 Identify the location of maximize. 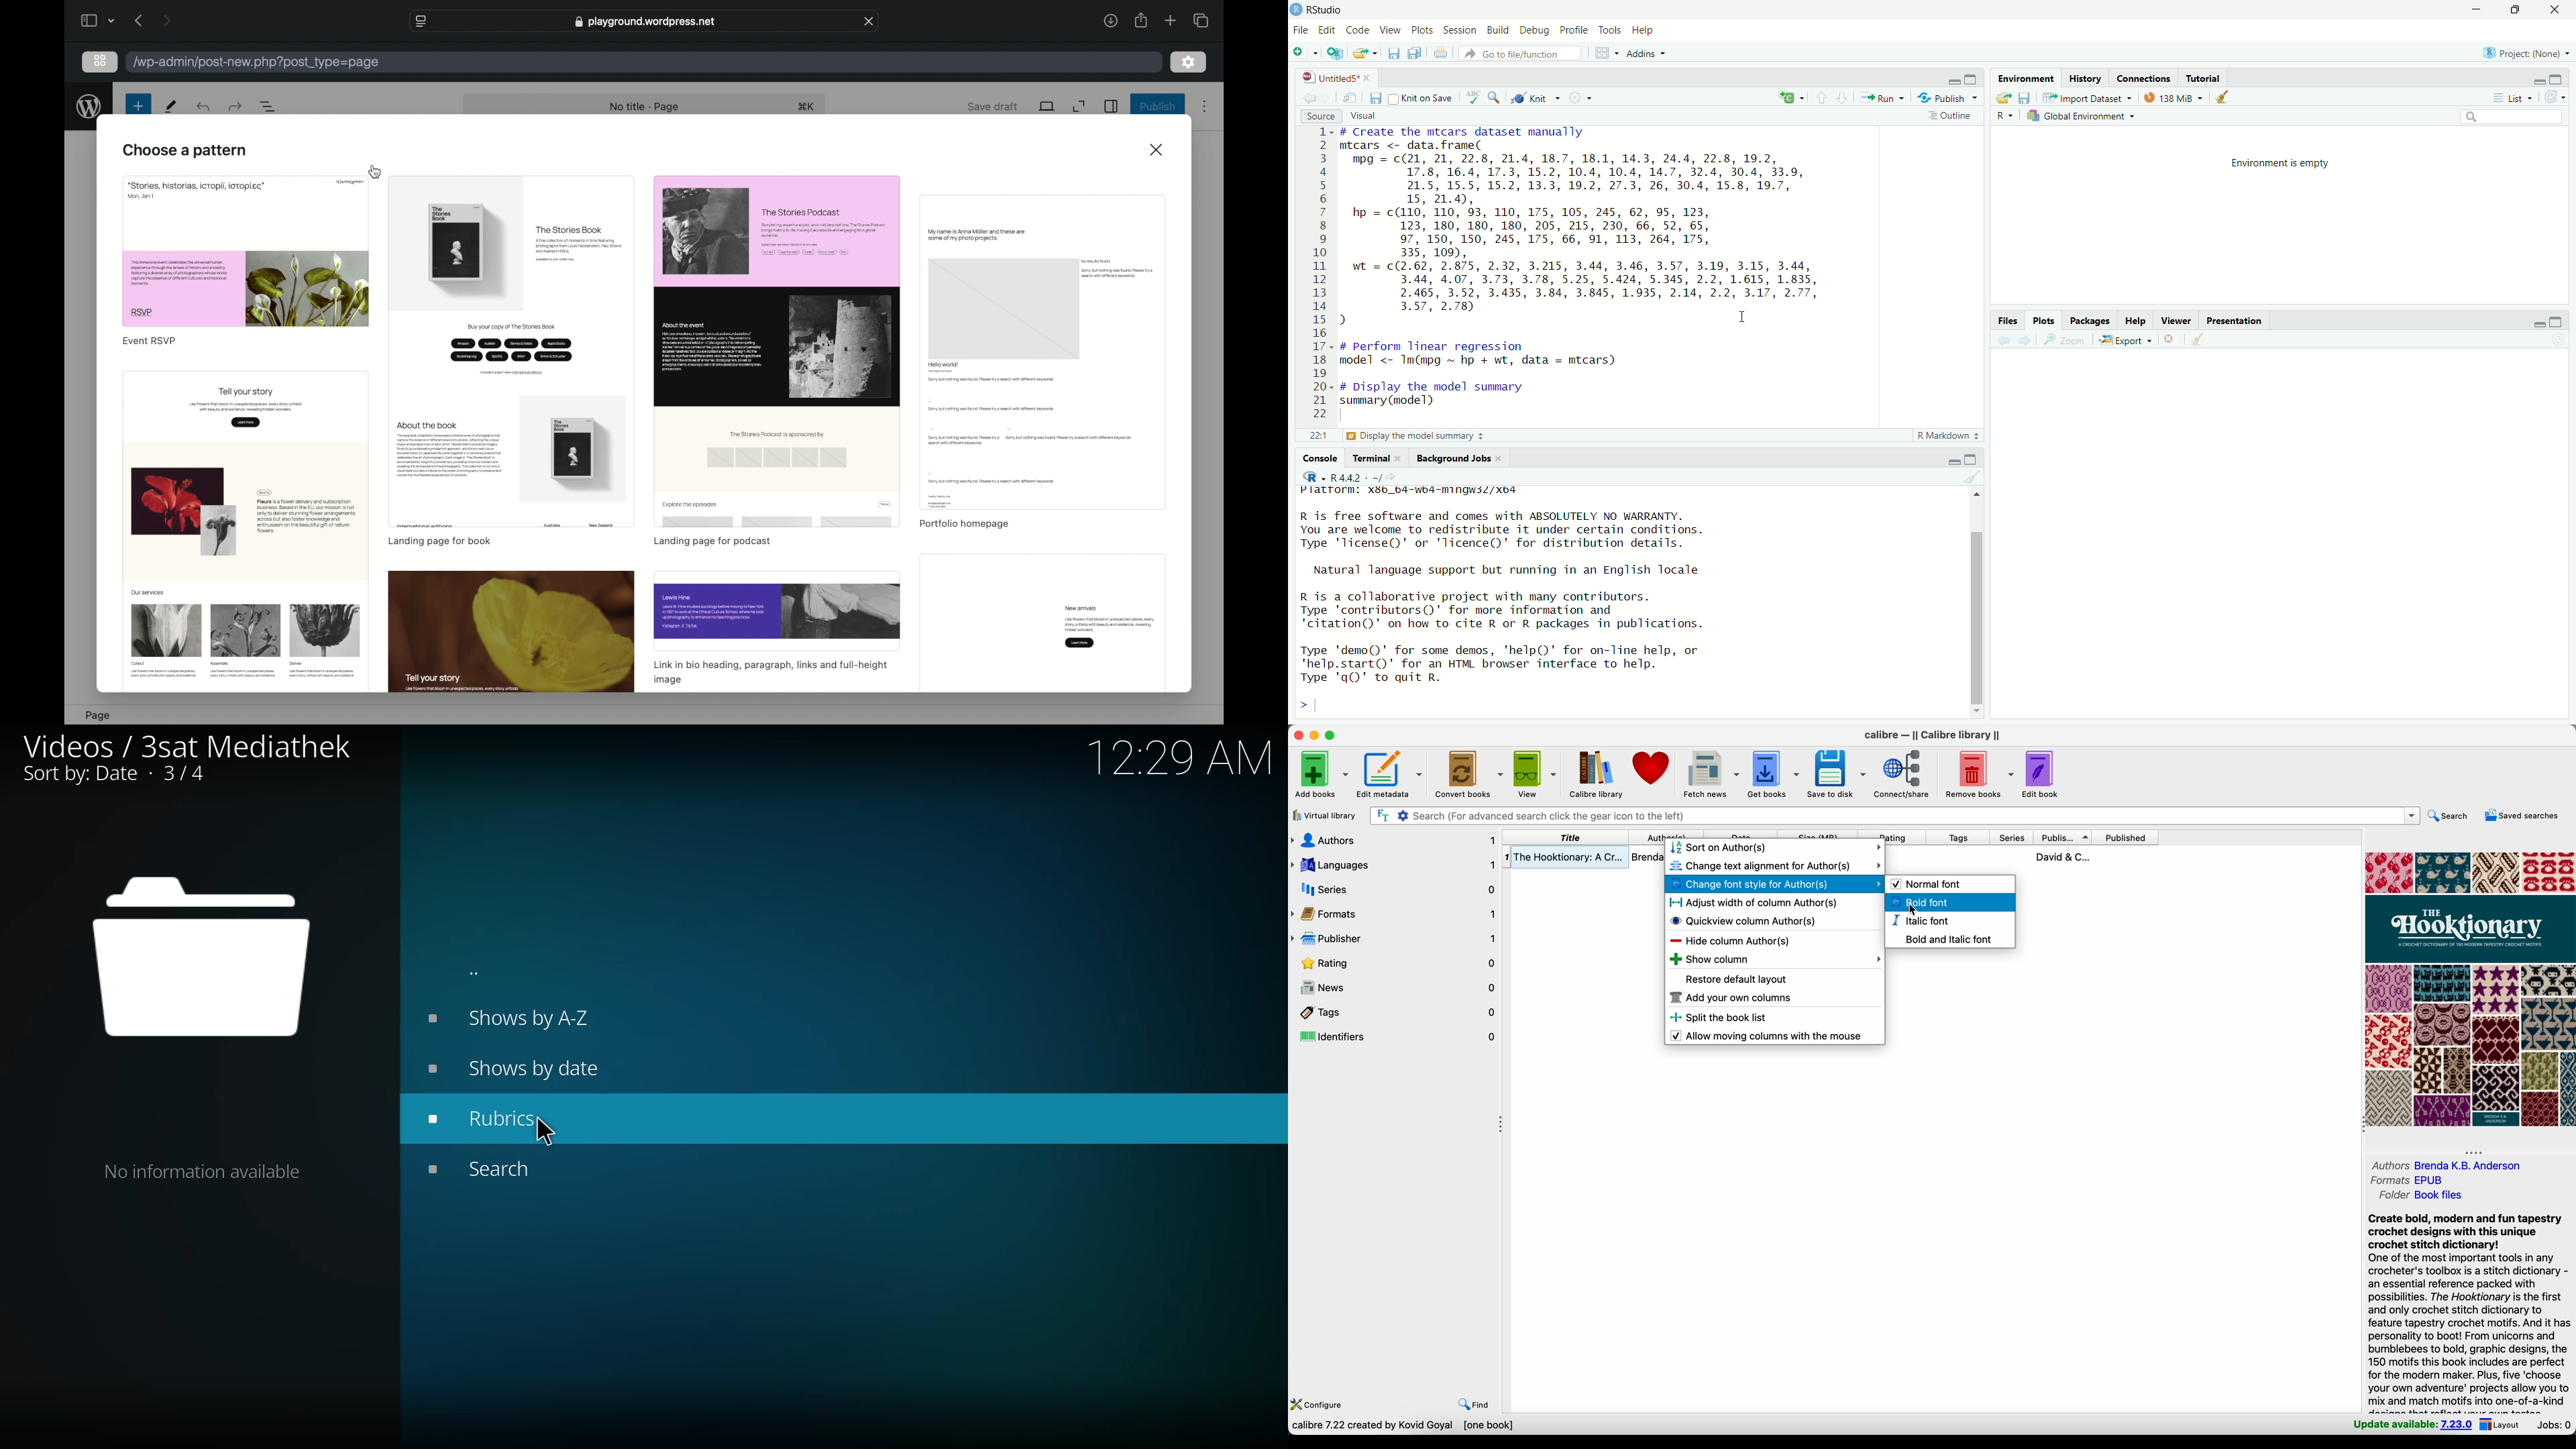
(2515, 9).